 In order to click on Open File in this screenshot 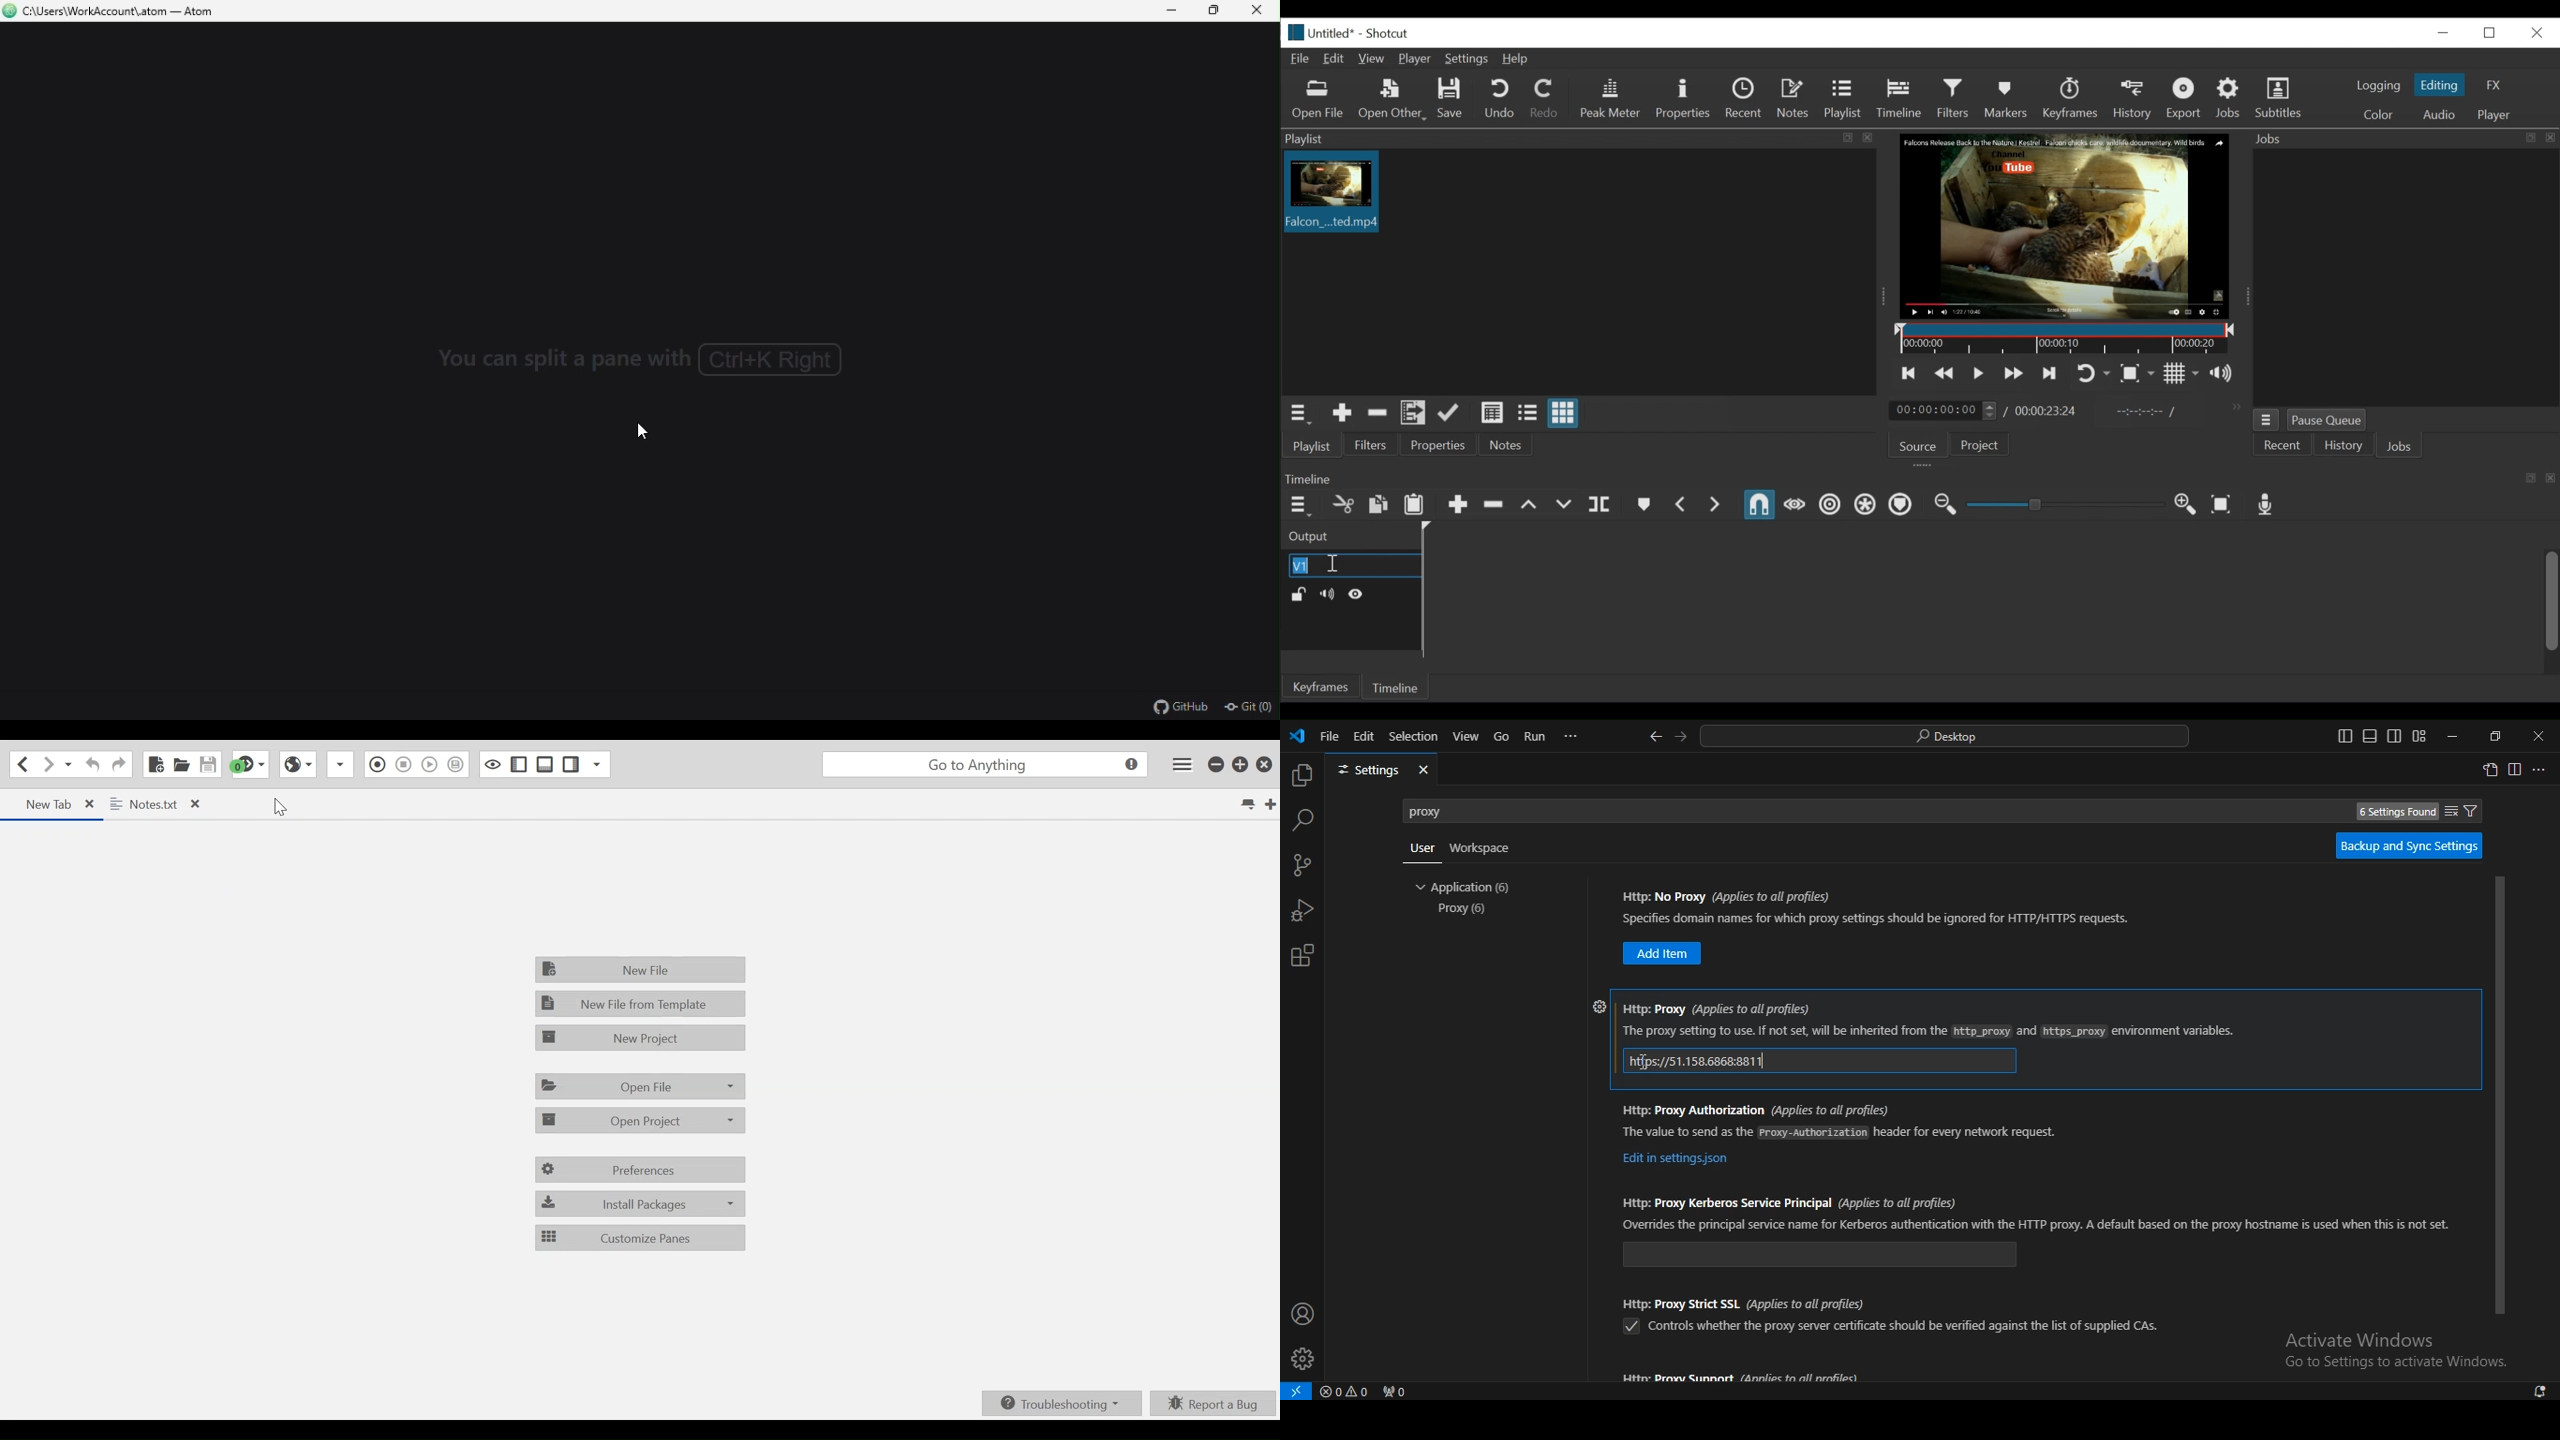, I will do `click(181, 764)`.